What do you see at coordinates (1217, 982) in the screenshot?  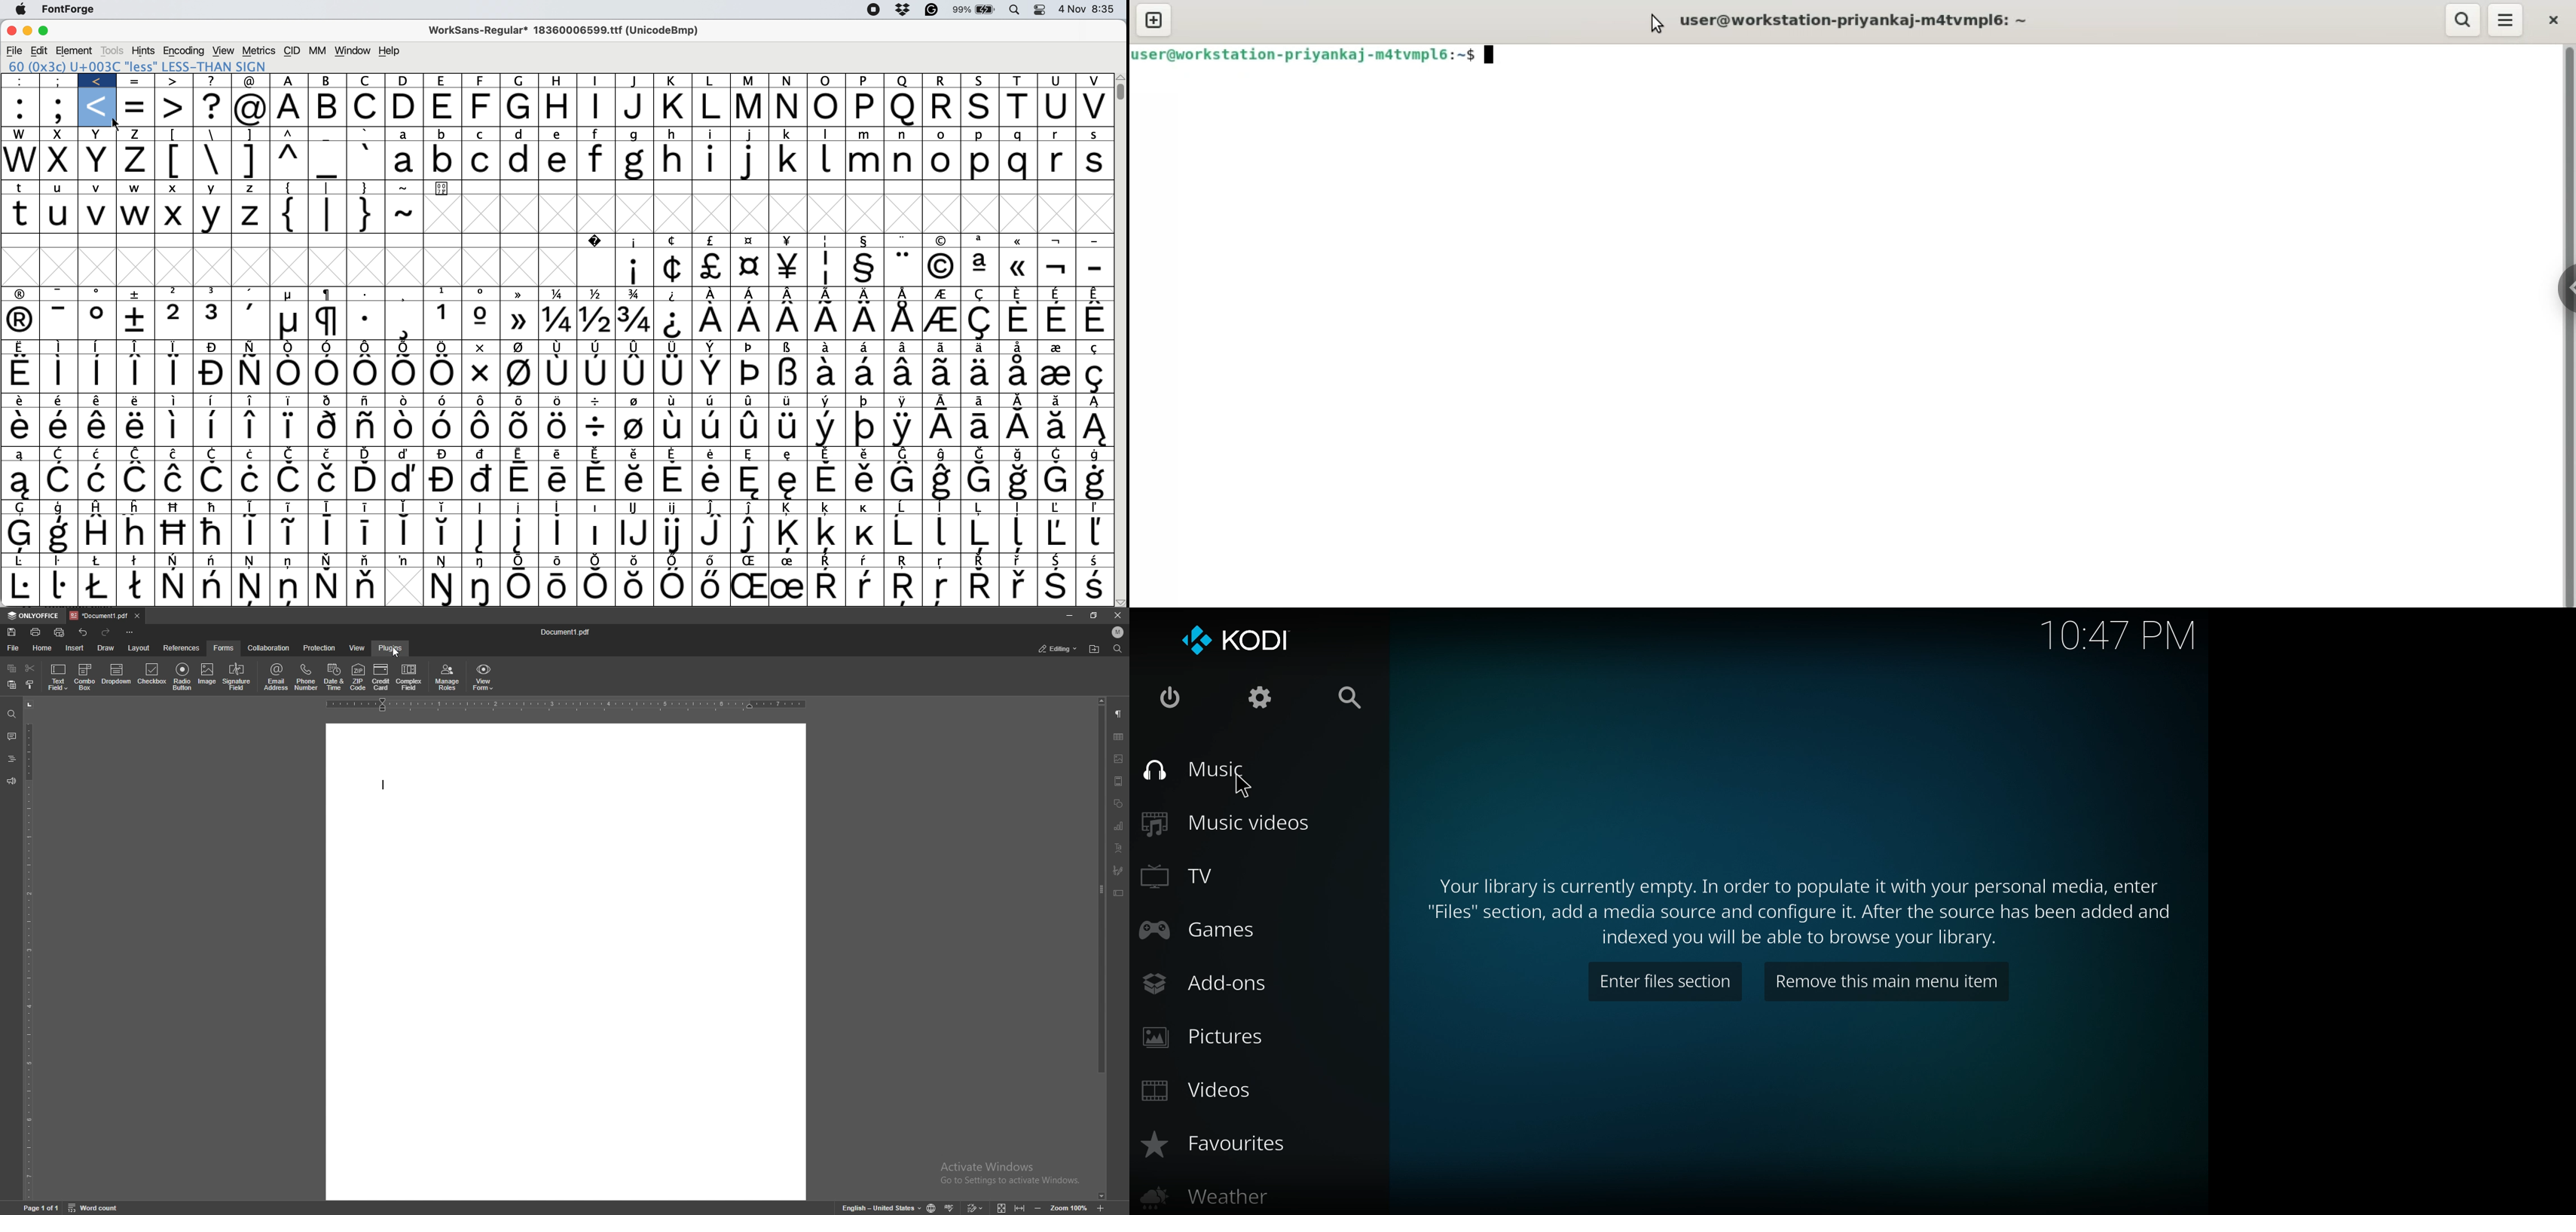 I see `add ons` at bounding box center [1217, 982].